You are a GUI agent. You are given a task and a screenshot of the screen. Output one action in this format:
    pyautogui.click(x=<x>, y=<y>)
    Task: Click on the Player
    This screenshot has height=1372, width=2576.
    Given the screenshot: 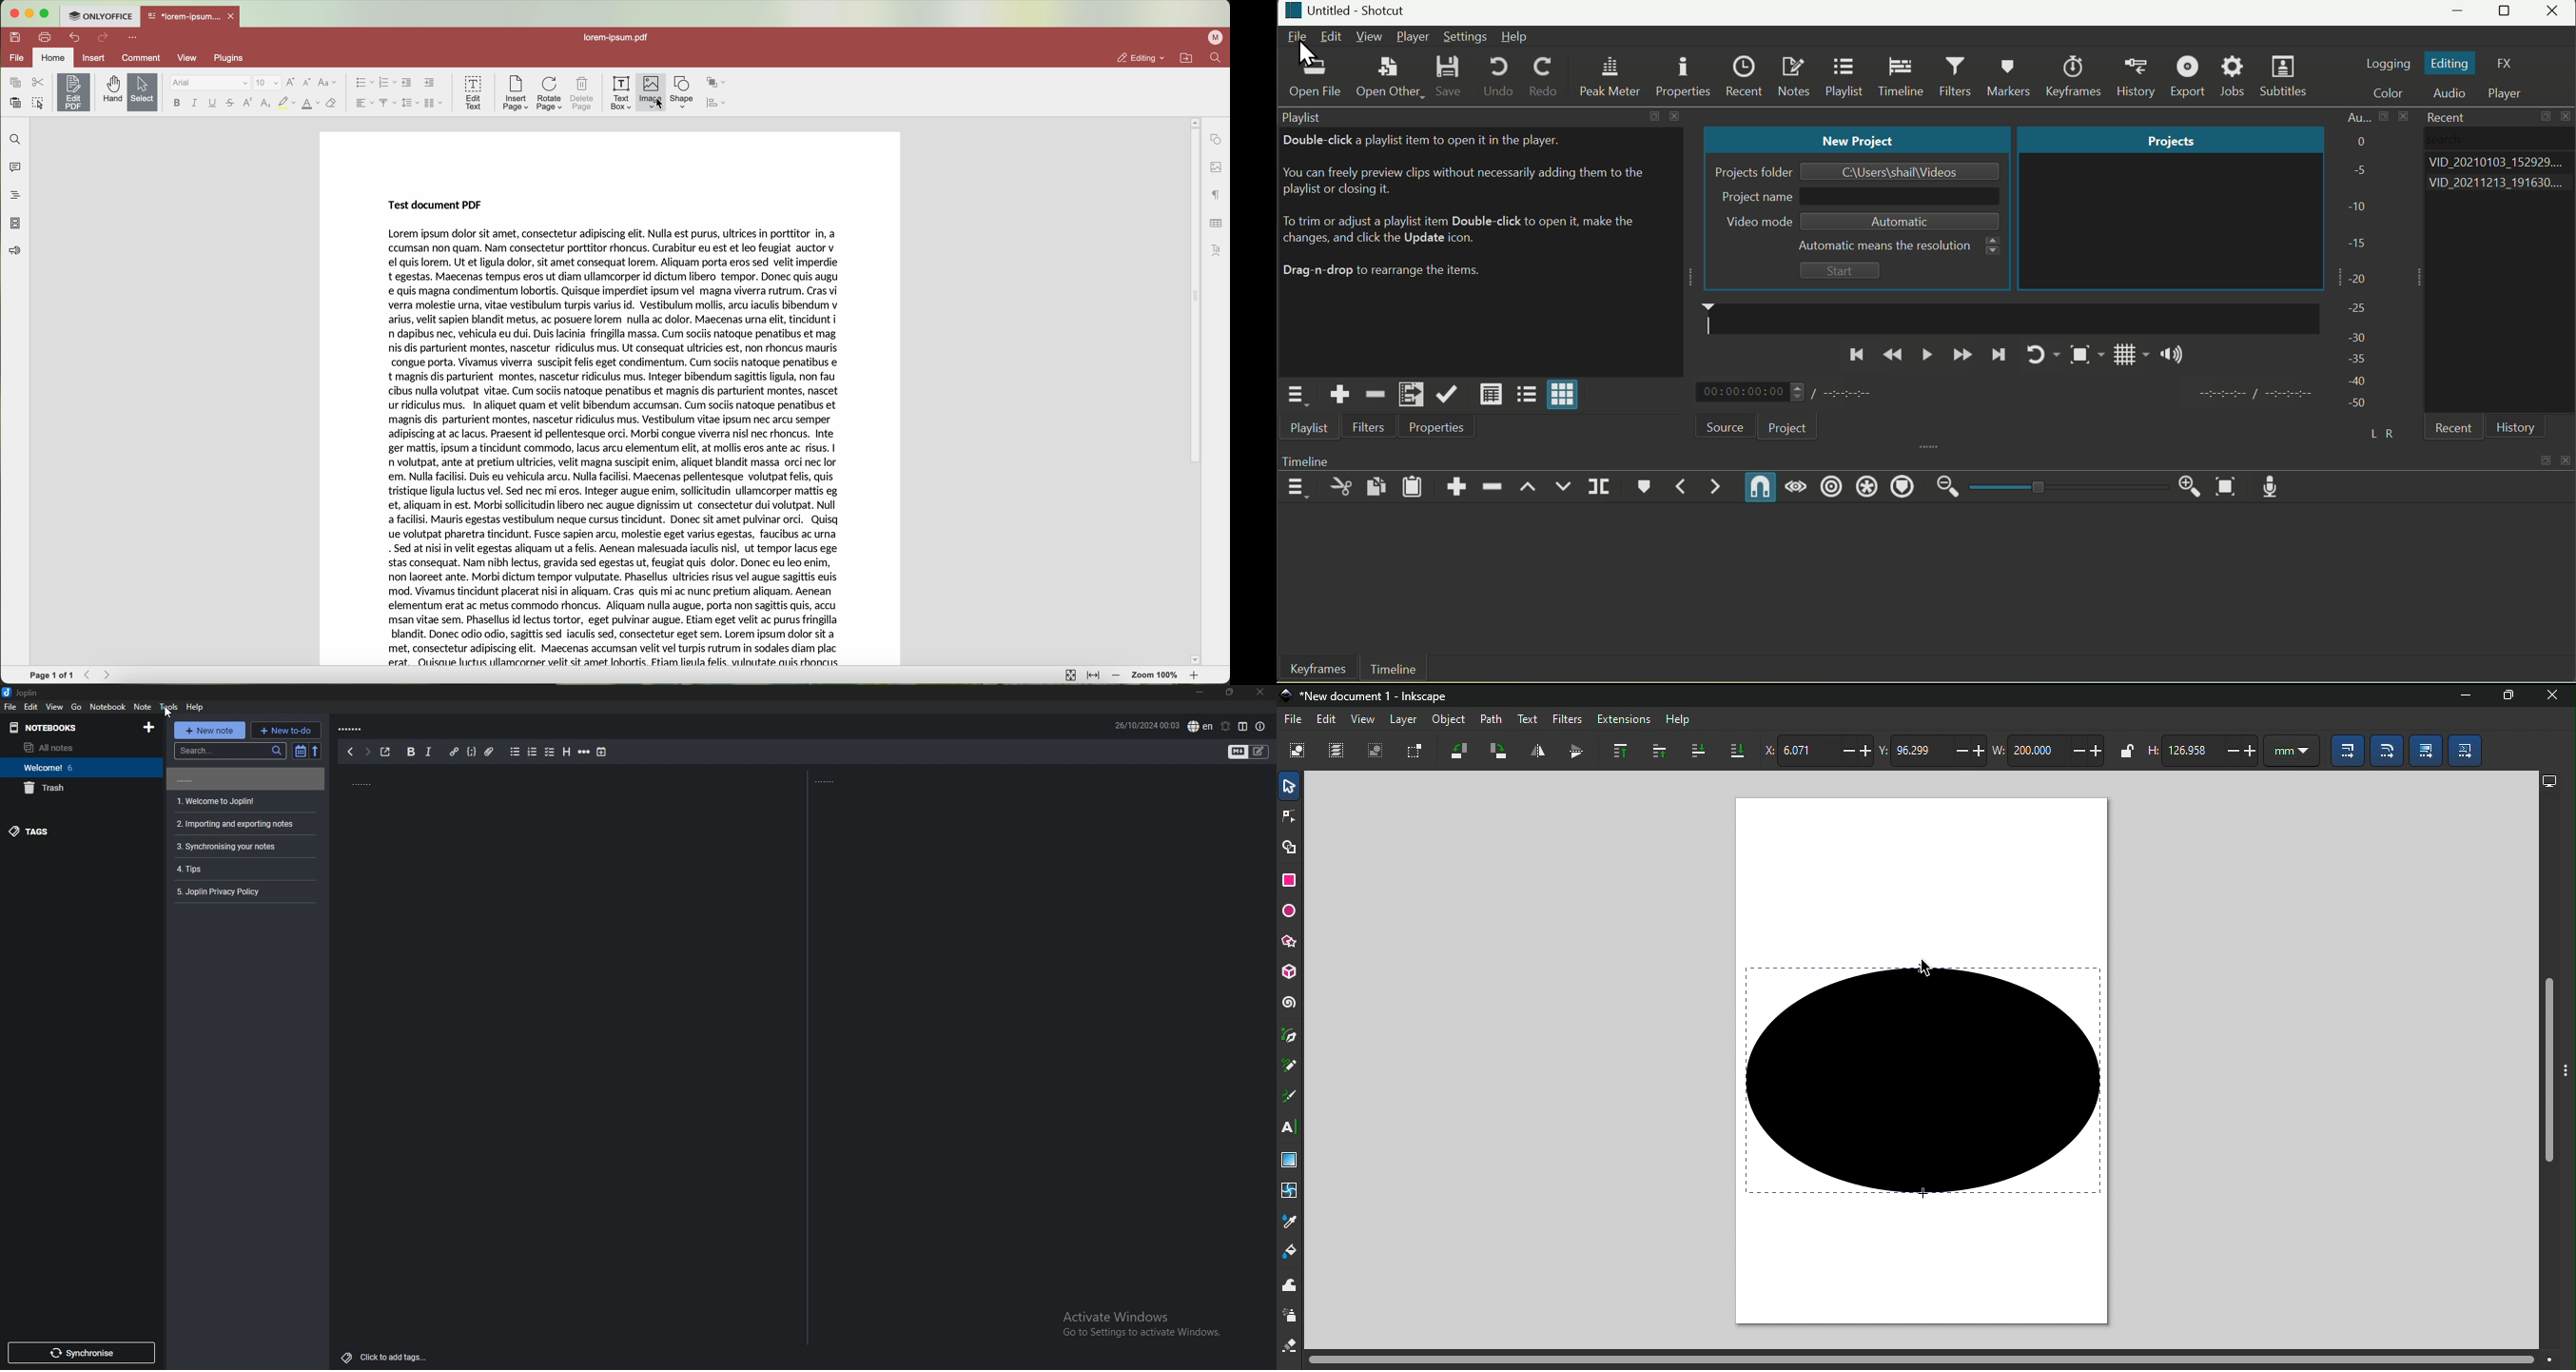 What is the action you would take?
    pyautogui.click(x=1415, y=37)
    